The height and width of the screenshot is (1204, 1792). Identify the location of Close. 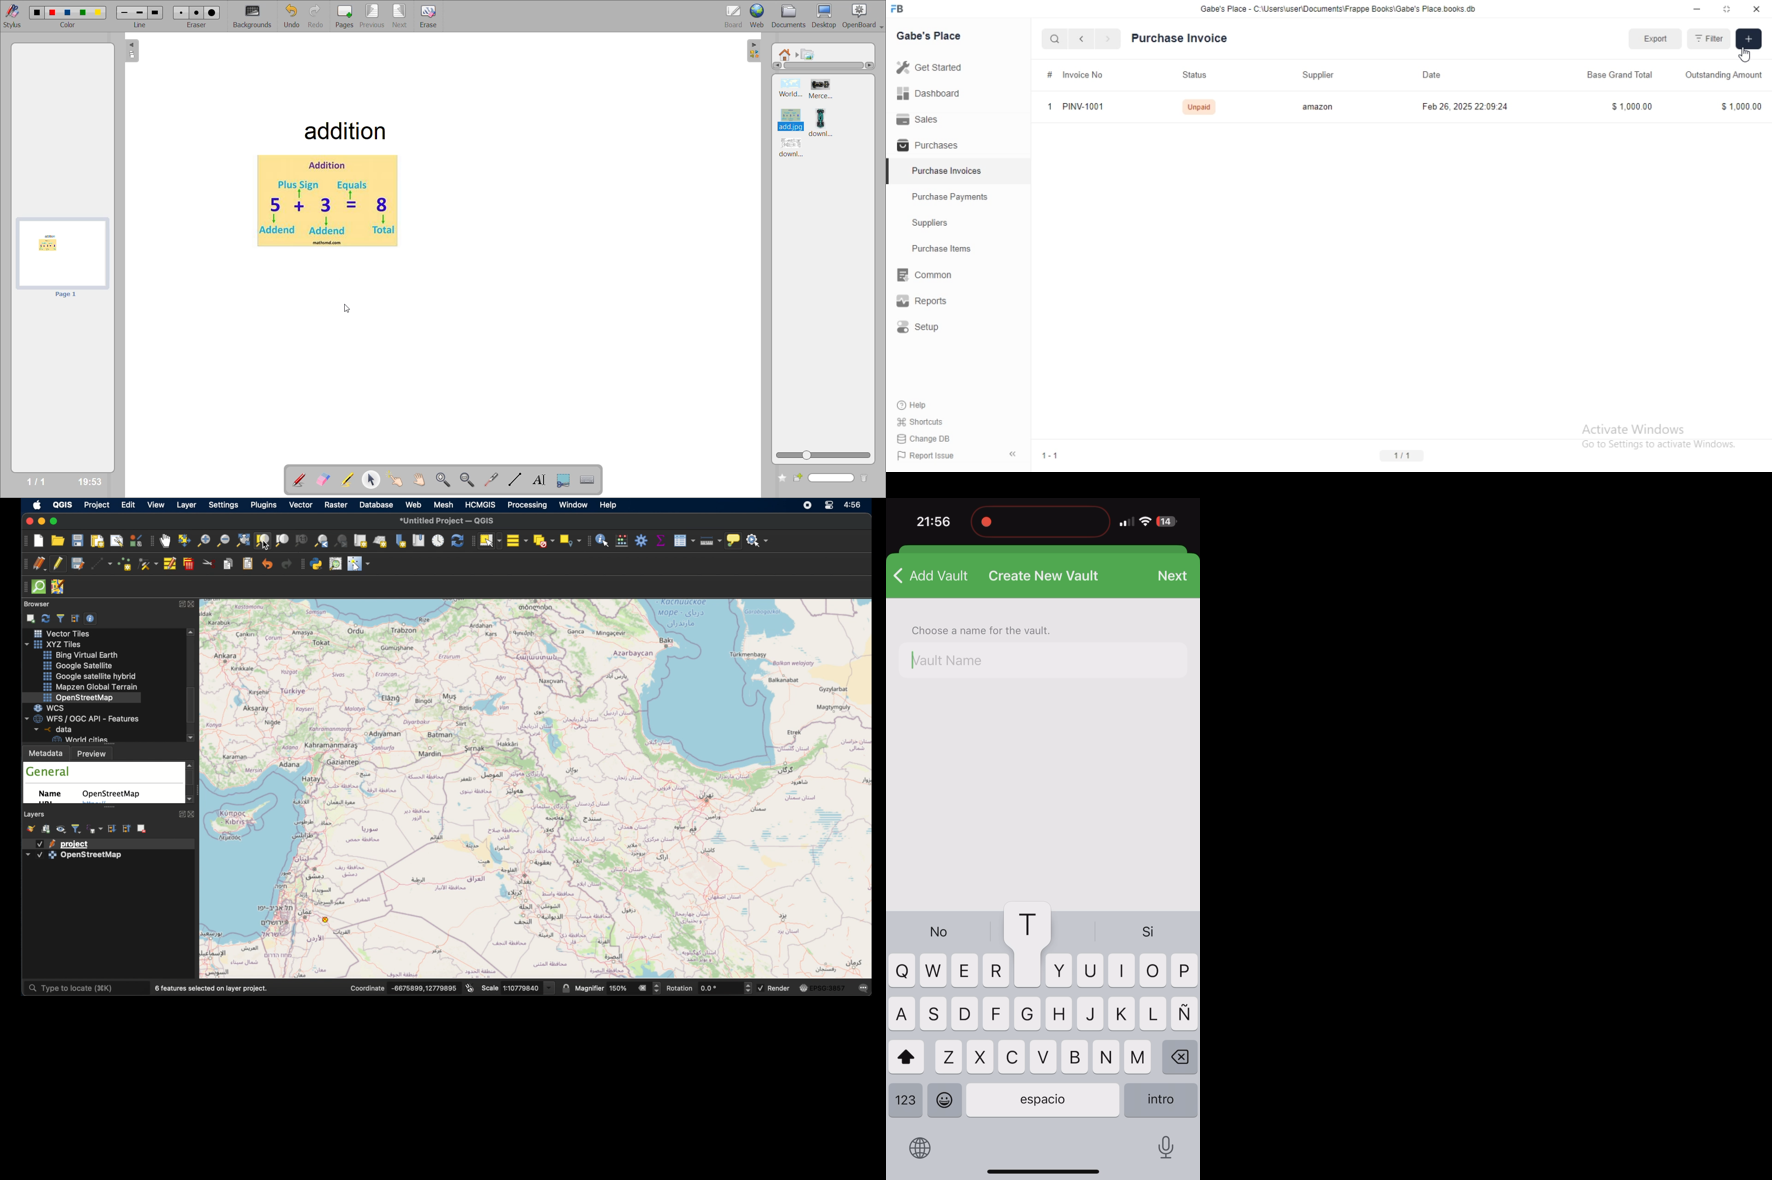
(1757, 9).